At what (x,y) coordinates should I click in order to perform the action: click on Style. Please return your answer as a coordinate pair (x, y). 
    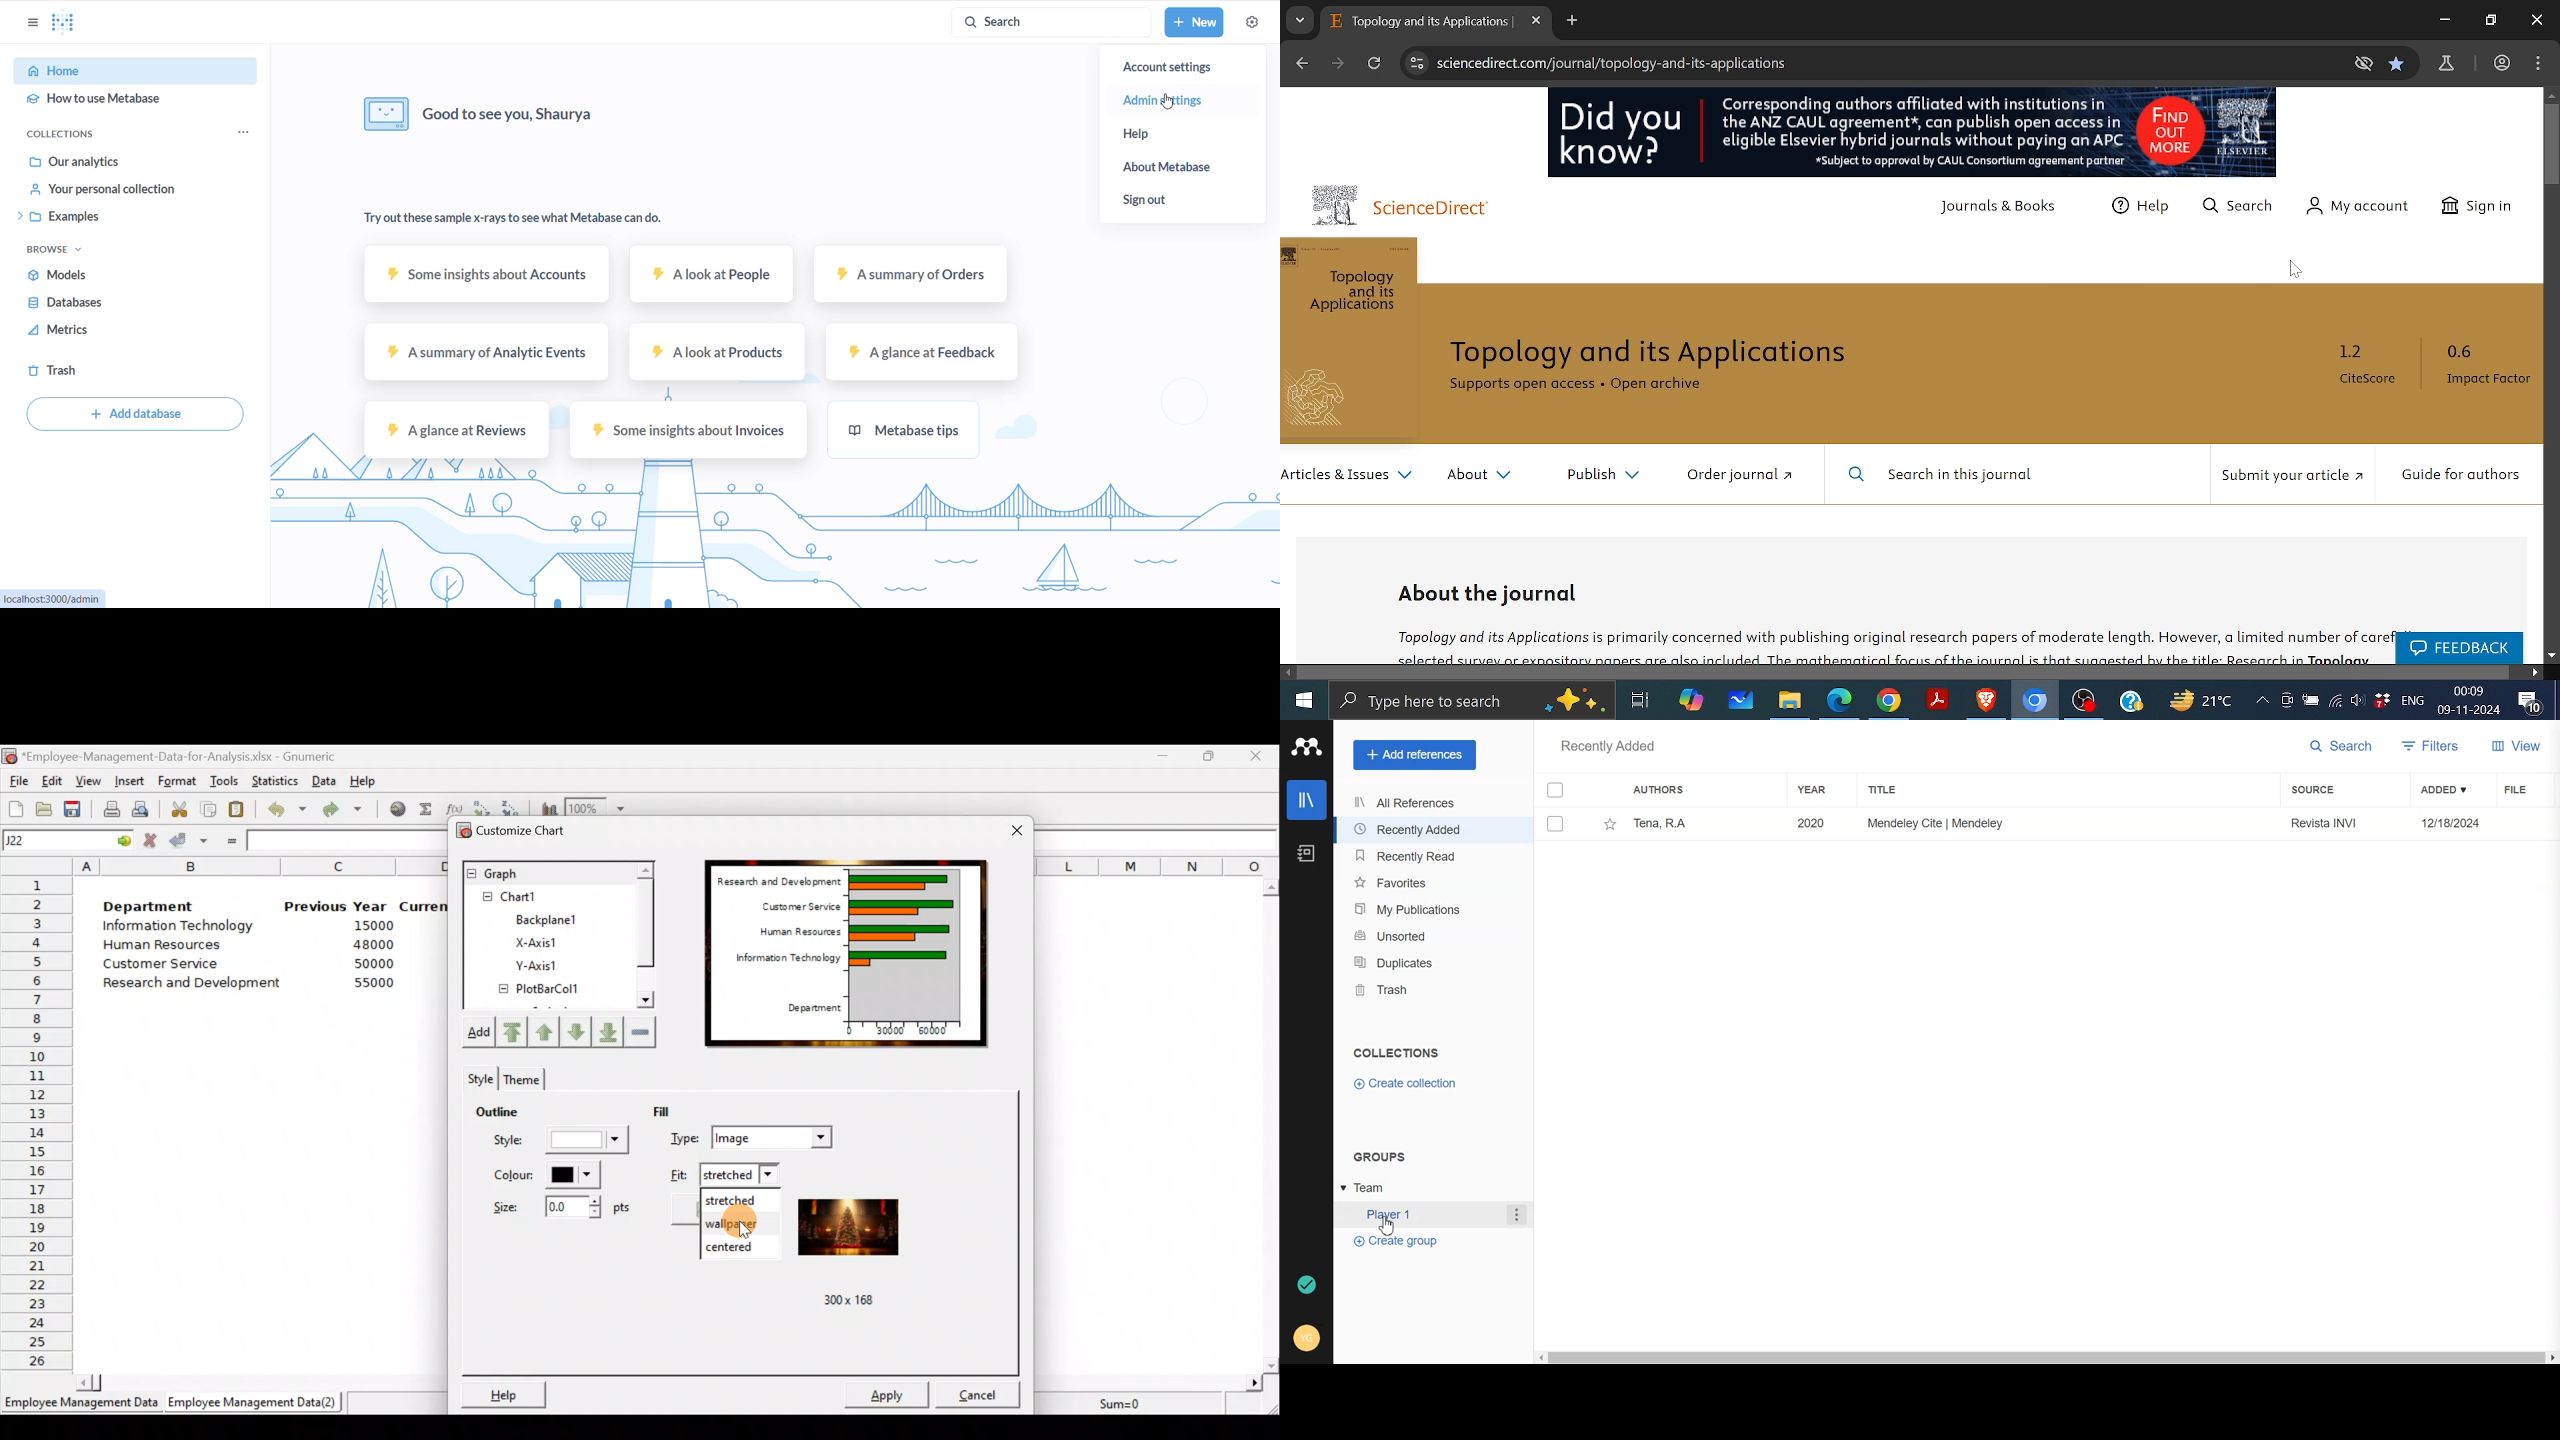
    Looking at the image, I should click on (557, 1143).